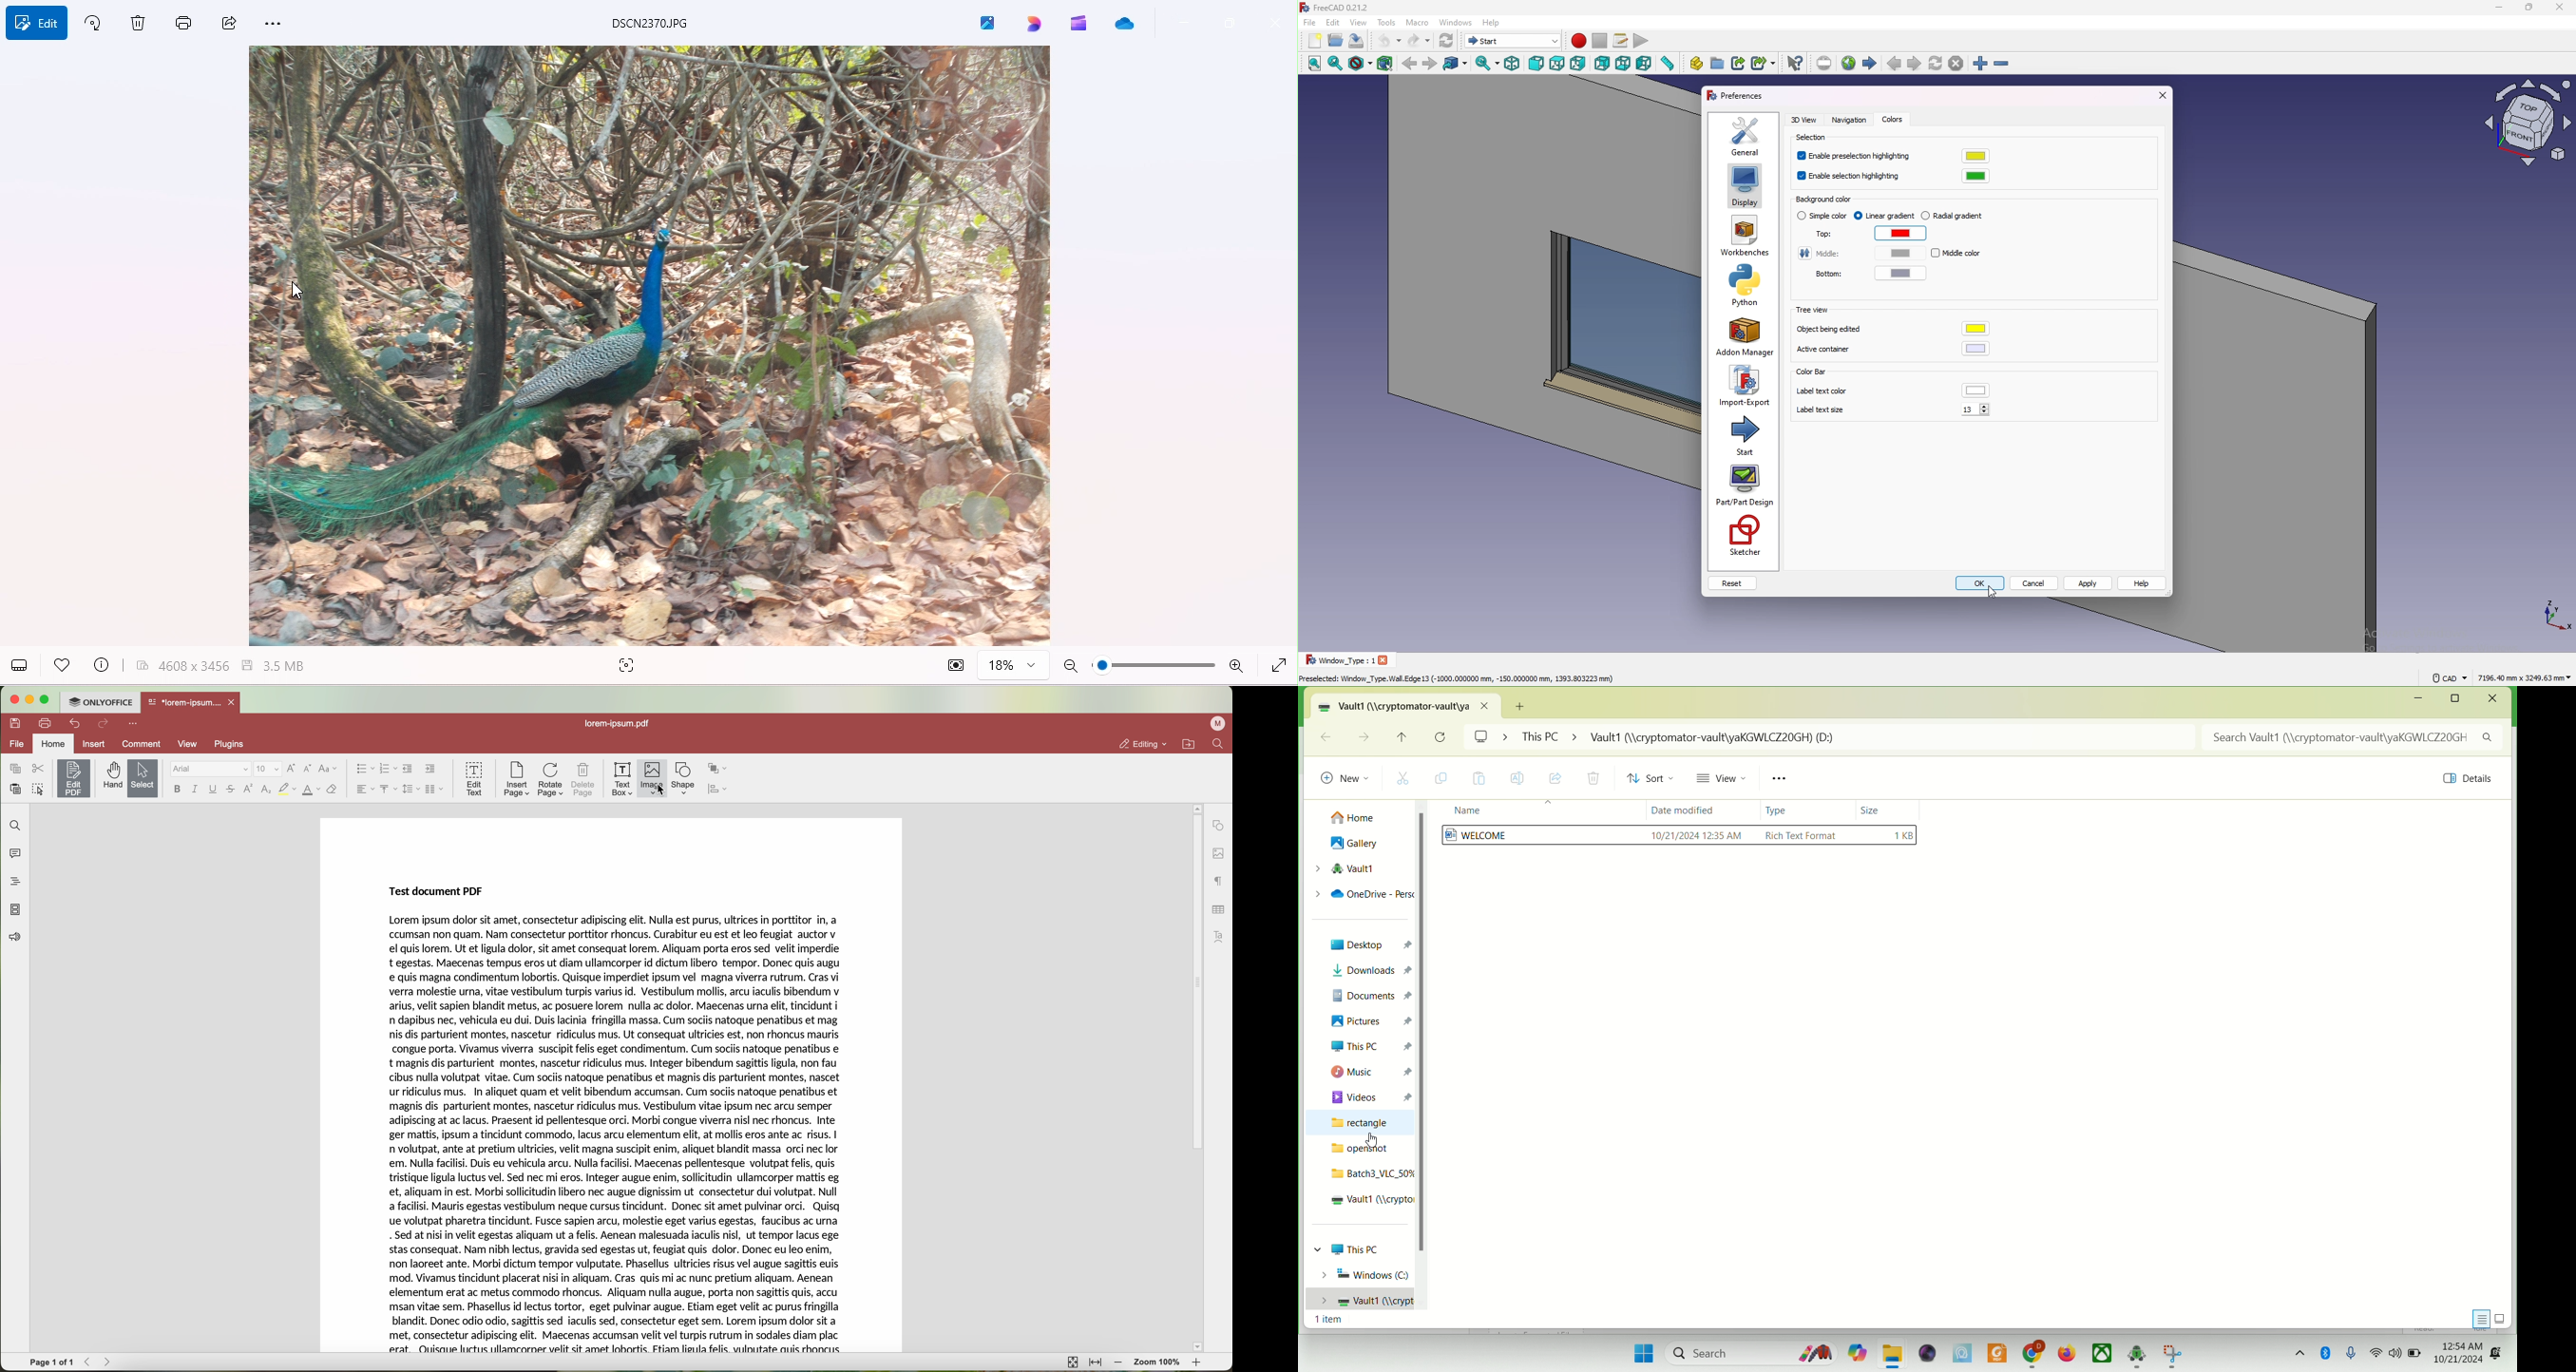 The width and height of the screenshot is (2576, 1372). Describe the element at coordinates (1489, 739) in the screenshot. I see `screen >` at that location.